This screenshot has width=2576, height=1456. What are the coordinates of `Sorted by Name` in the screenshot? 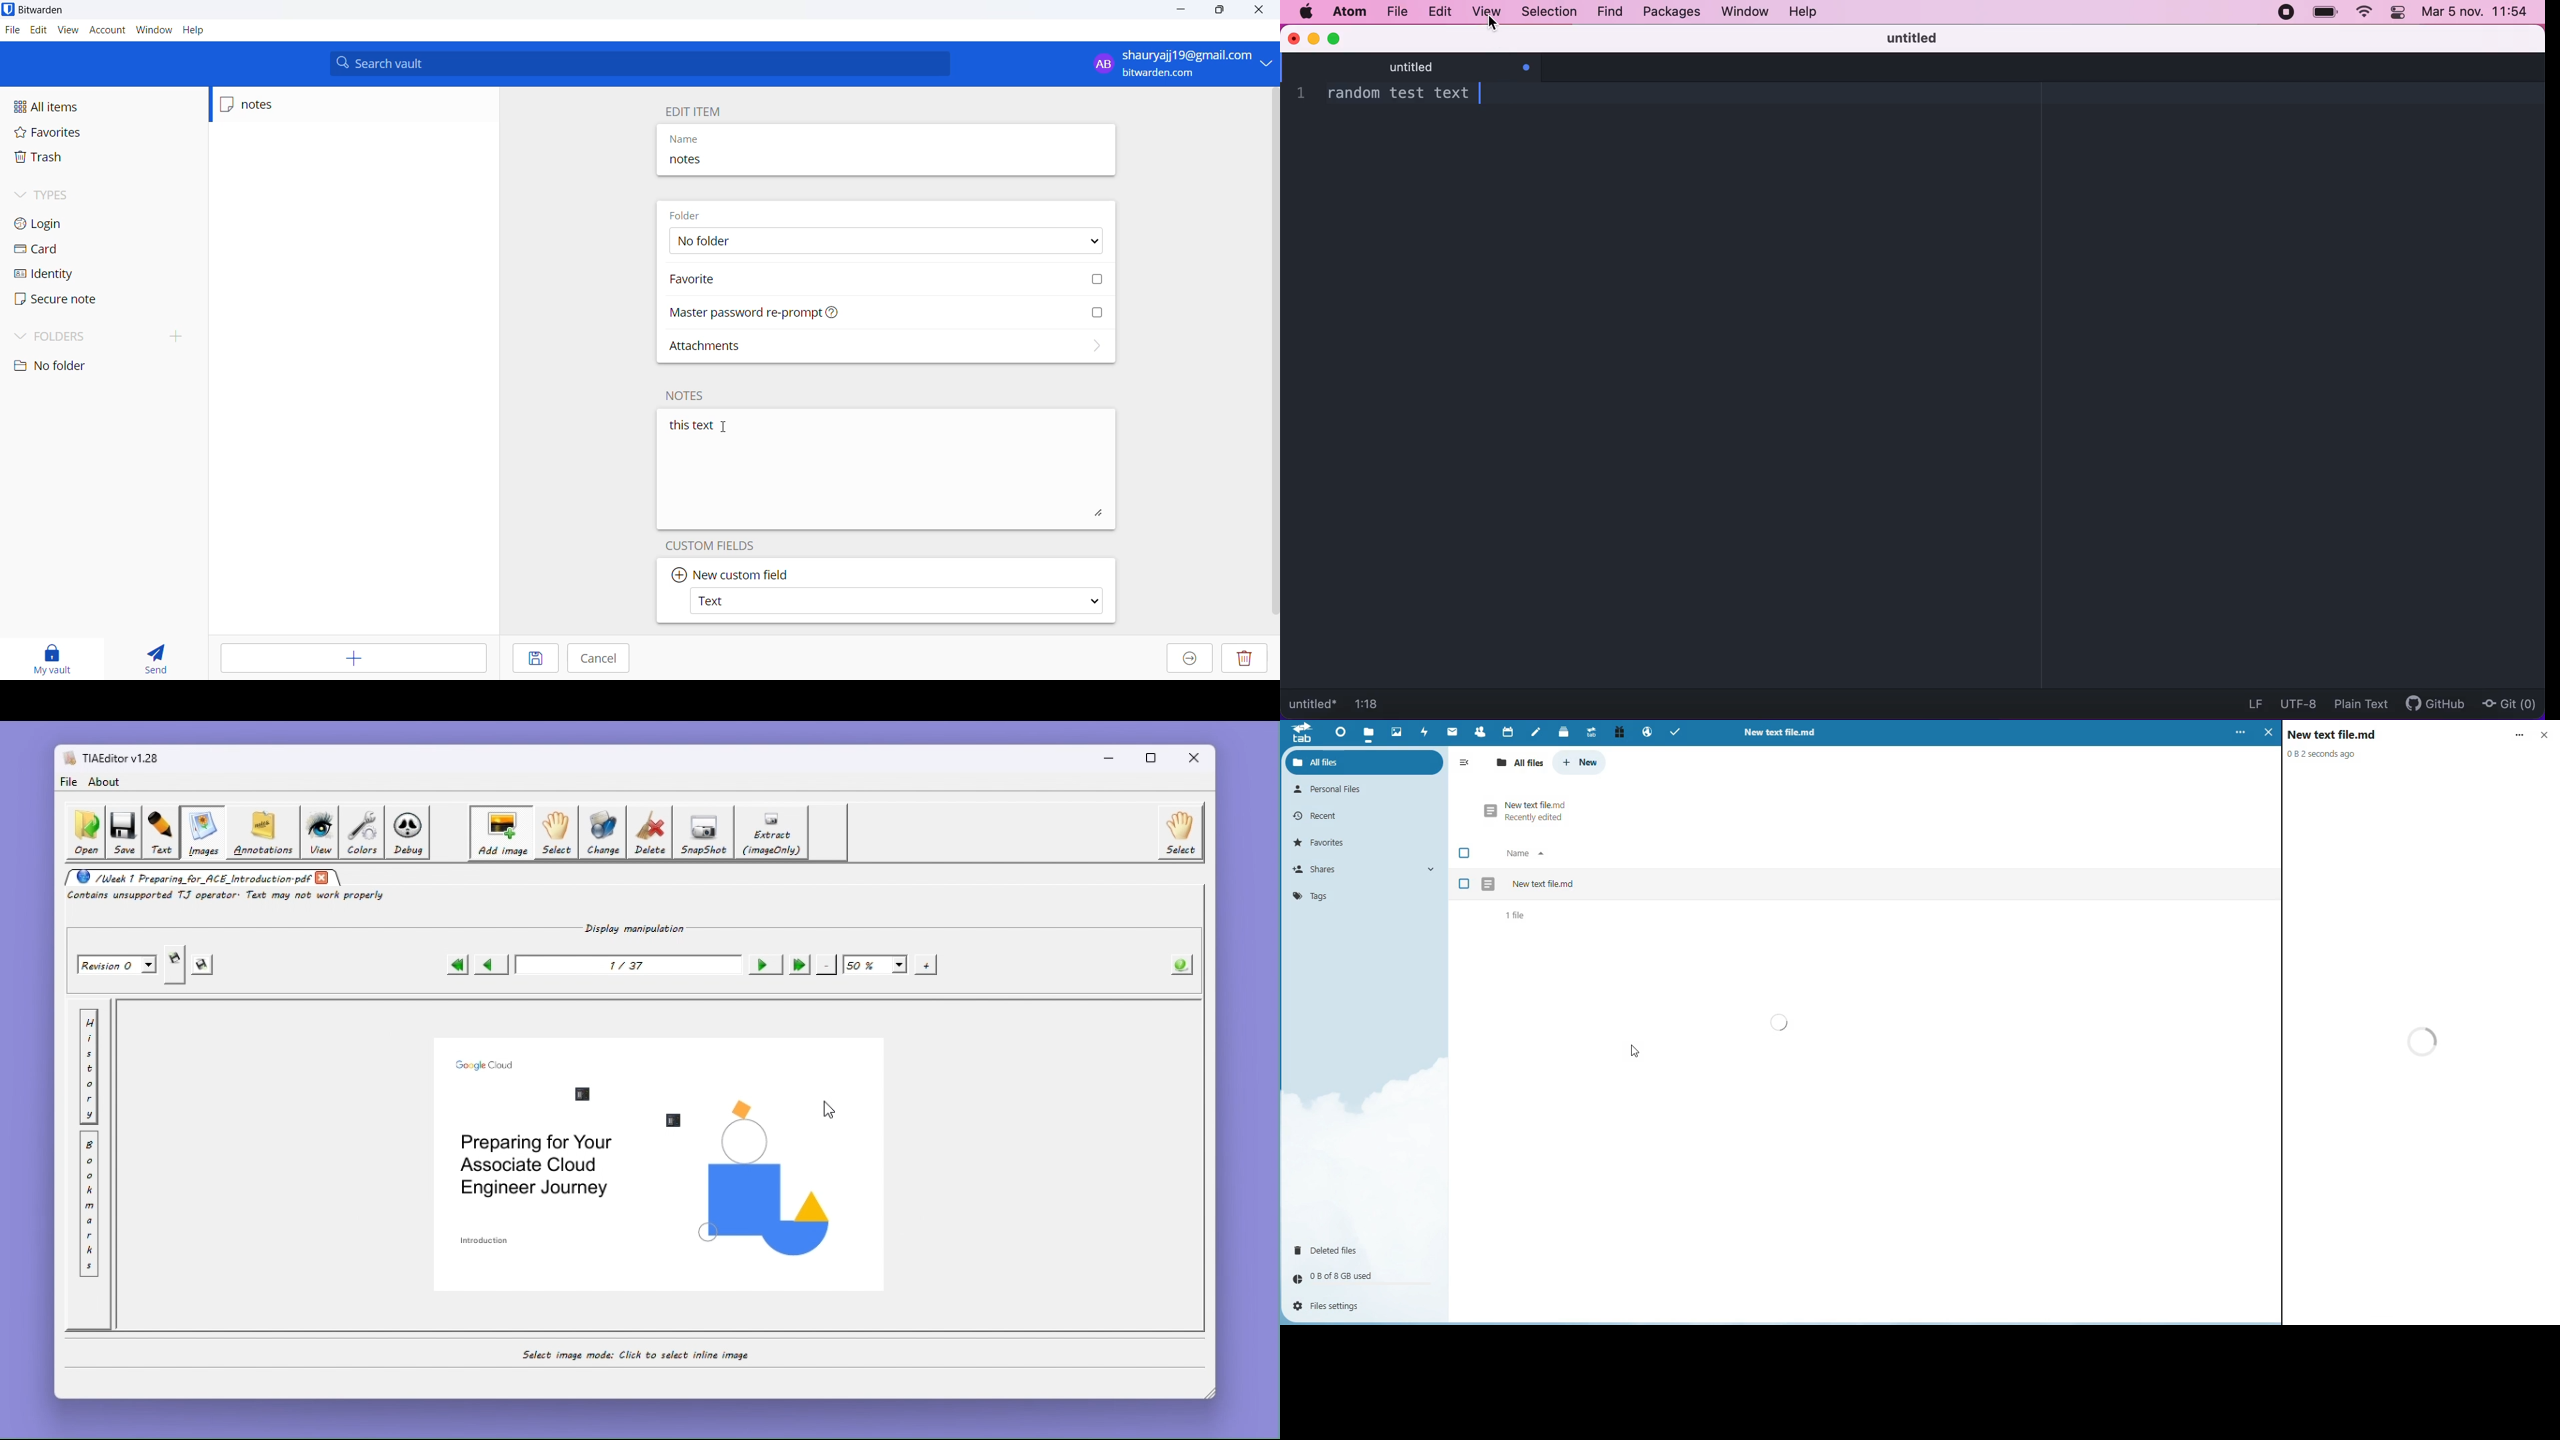 It's located at (1528, 854).